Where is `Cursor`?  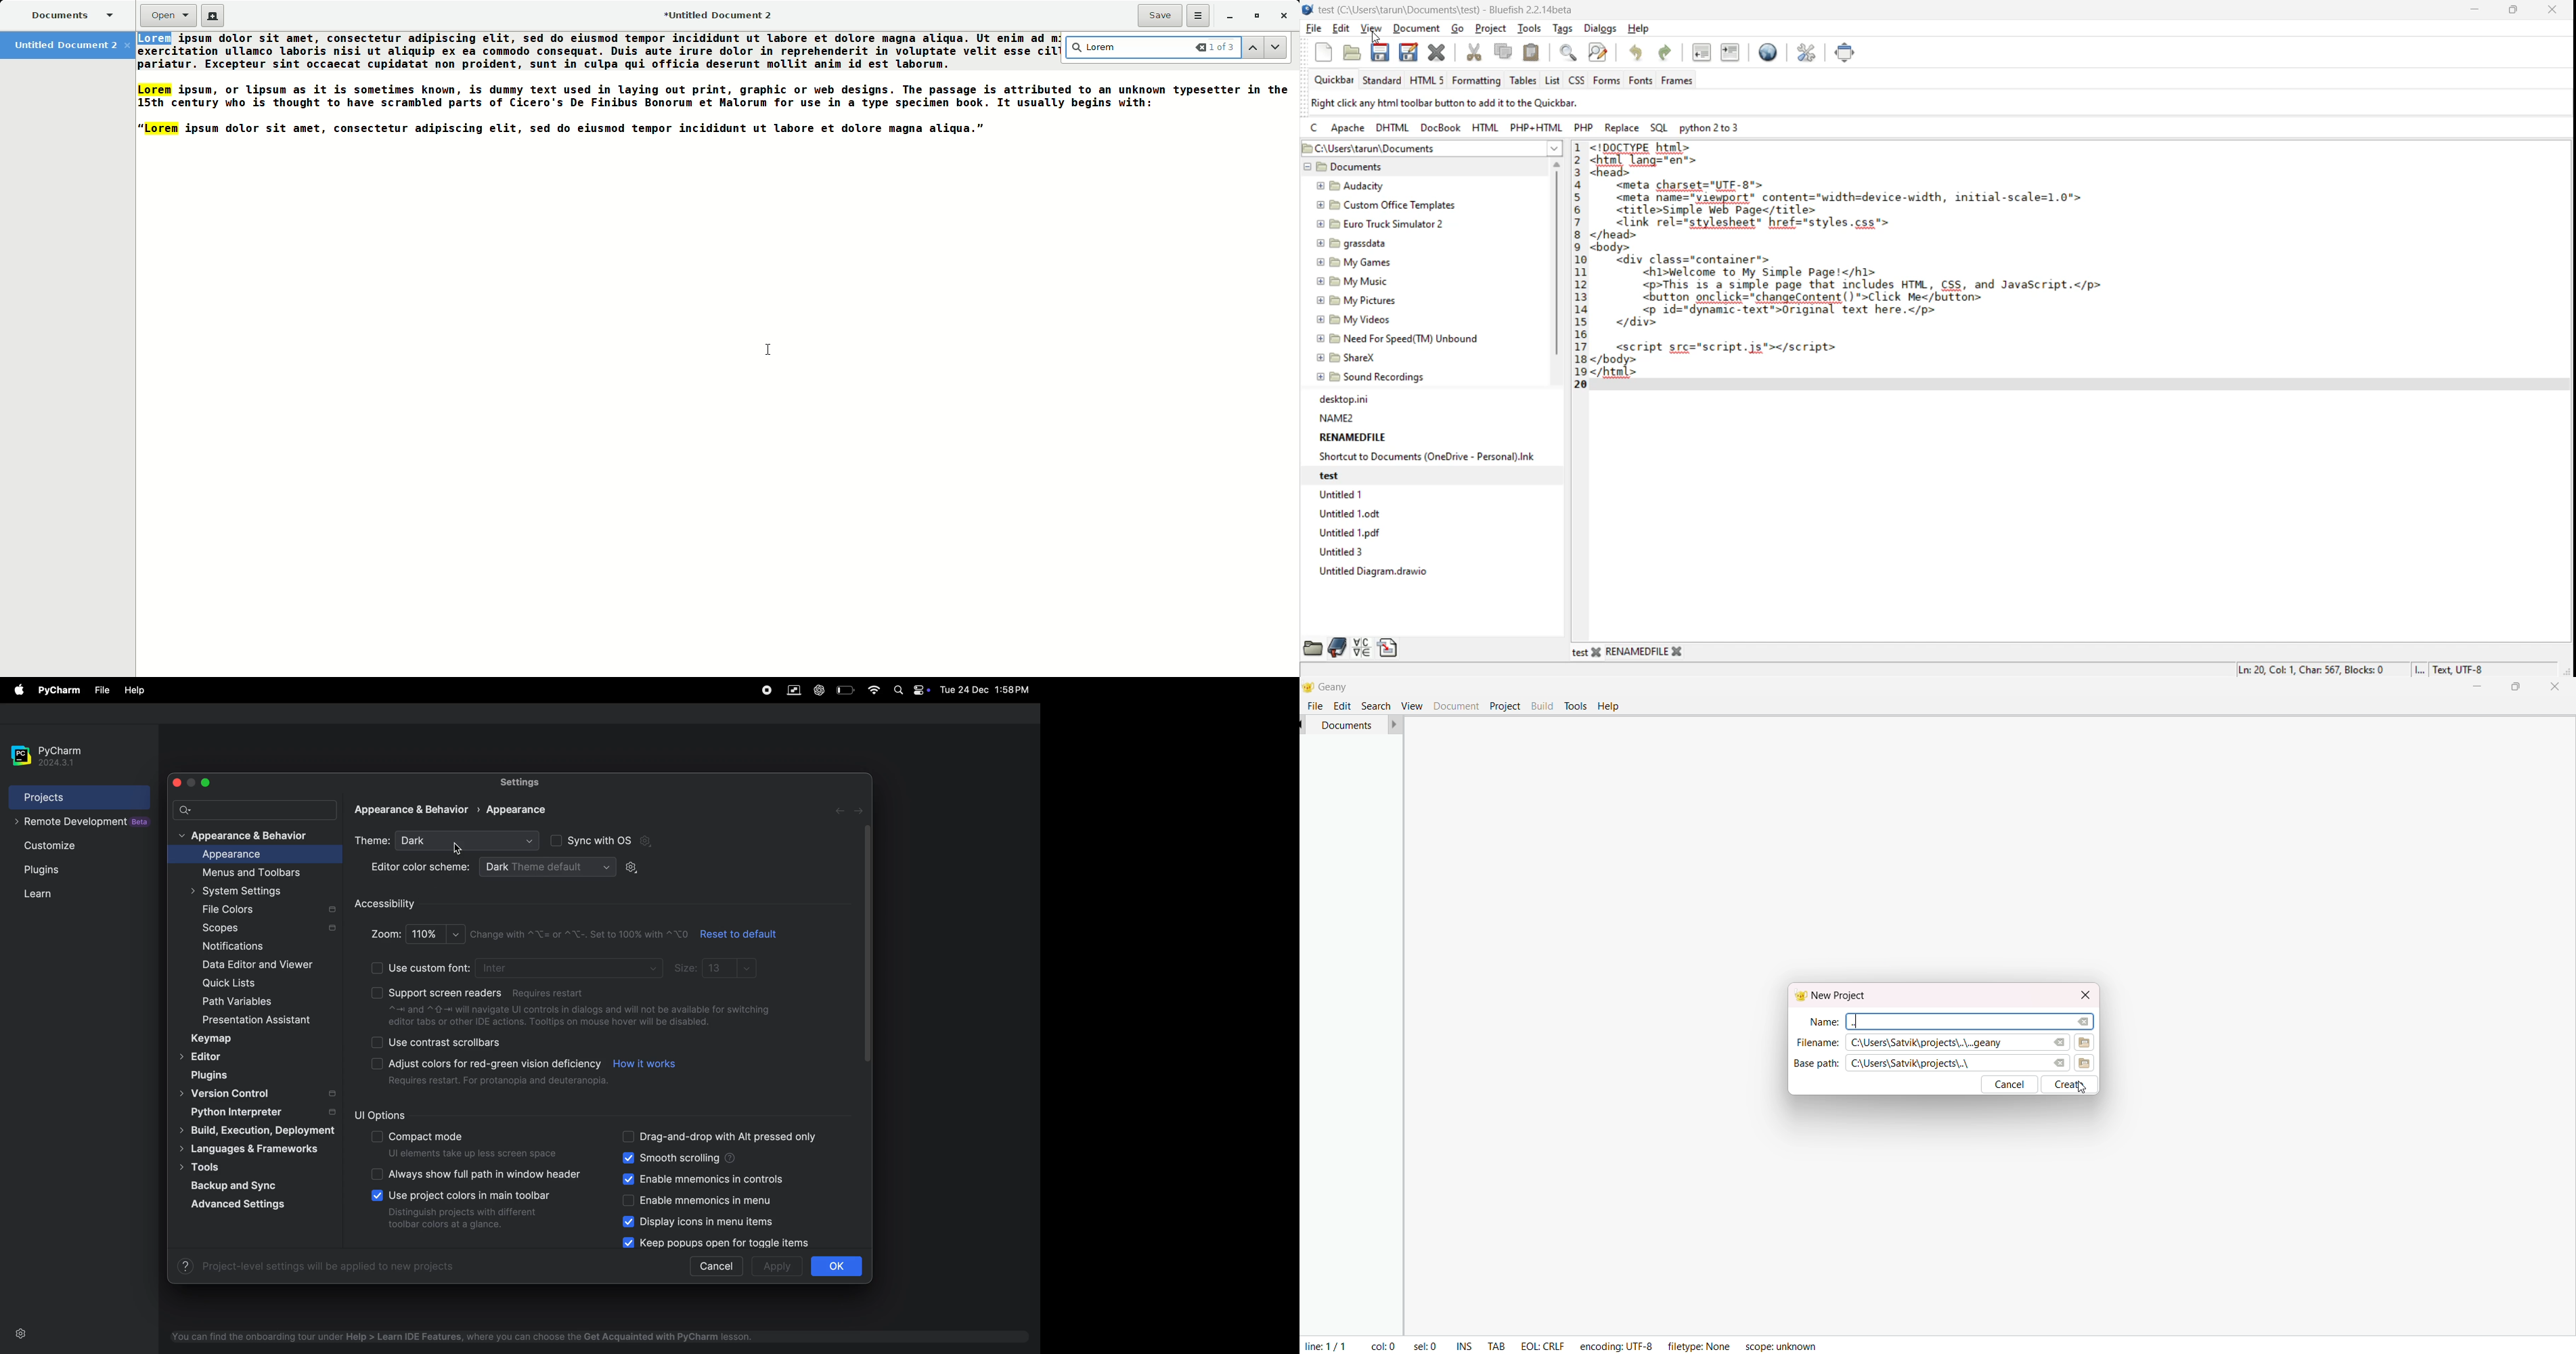
Cursor is located at coordinates (769, 350).